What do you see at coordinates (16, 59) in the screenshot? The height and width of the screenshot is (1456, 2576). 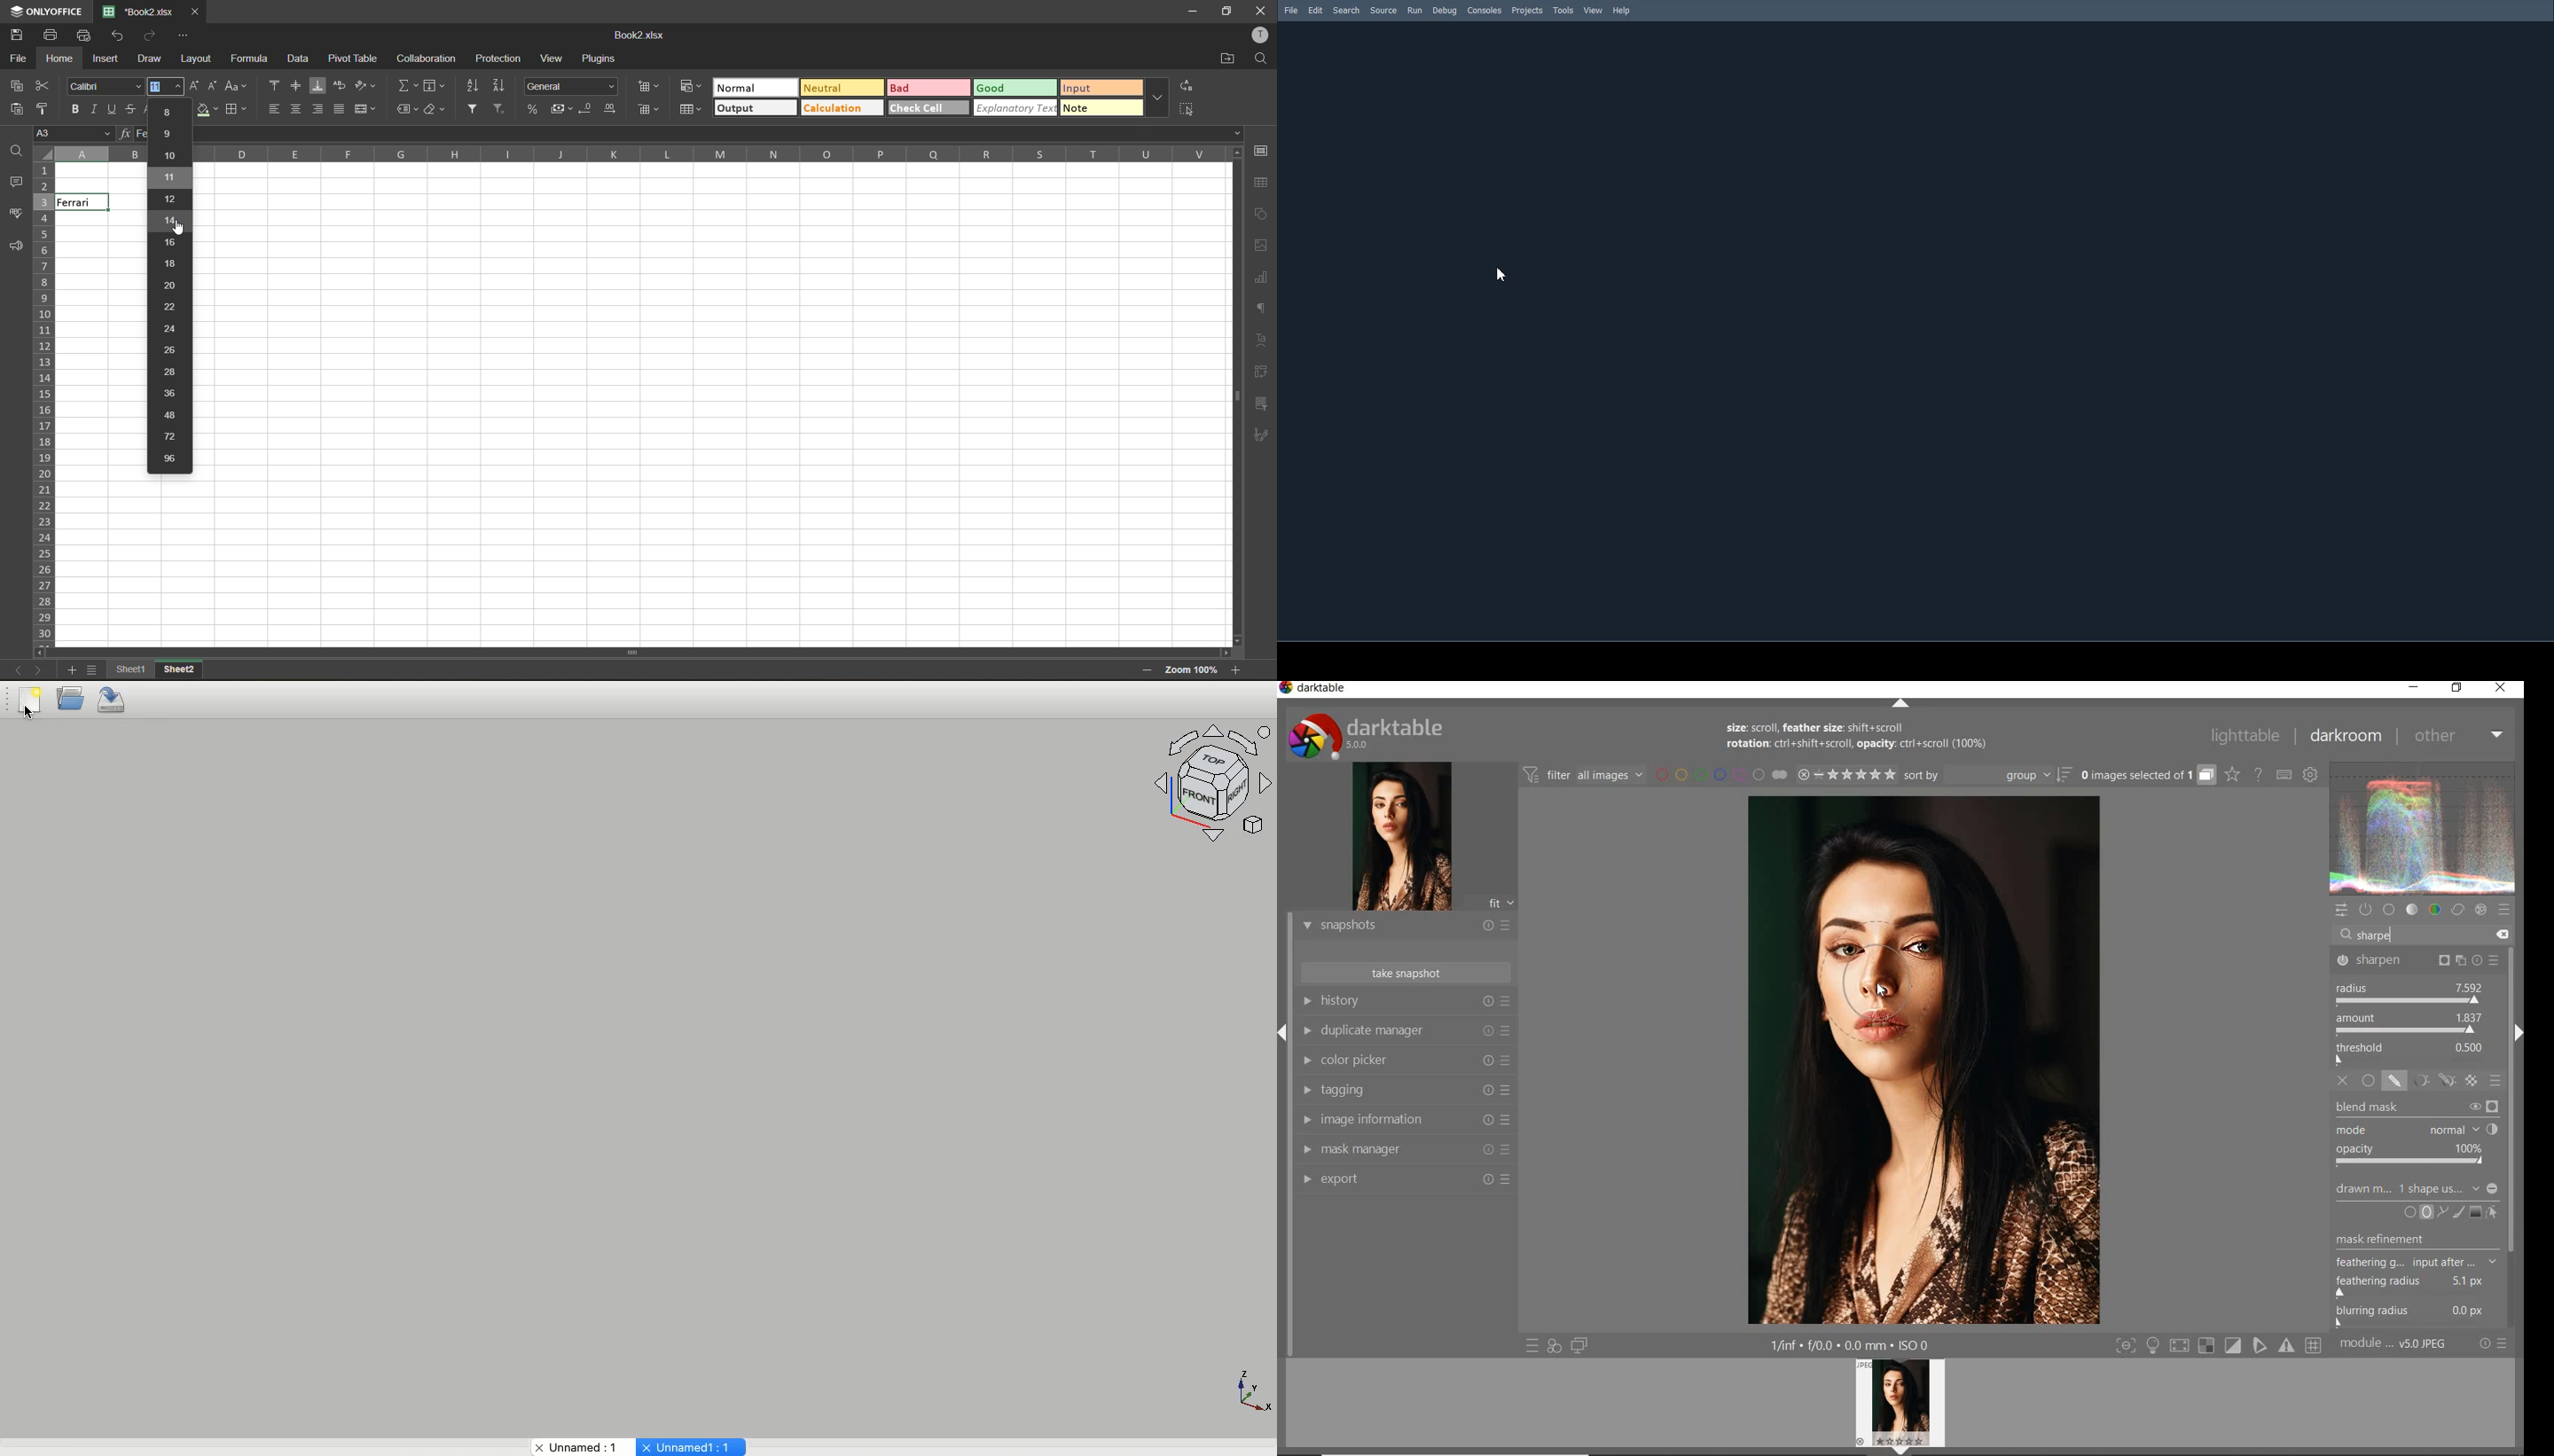 I see `file` at bounding box center [16, 59].